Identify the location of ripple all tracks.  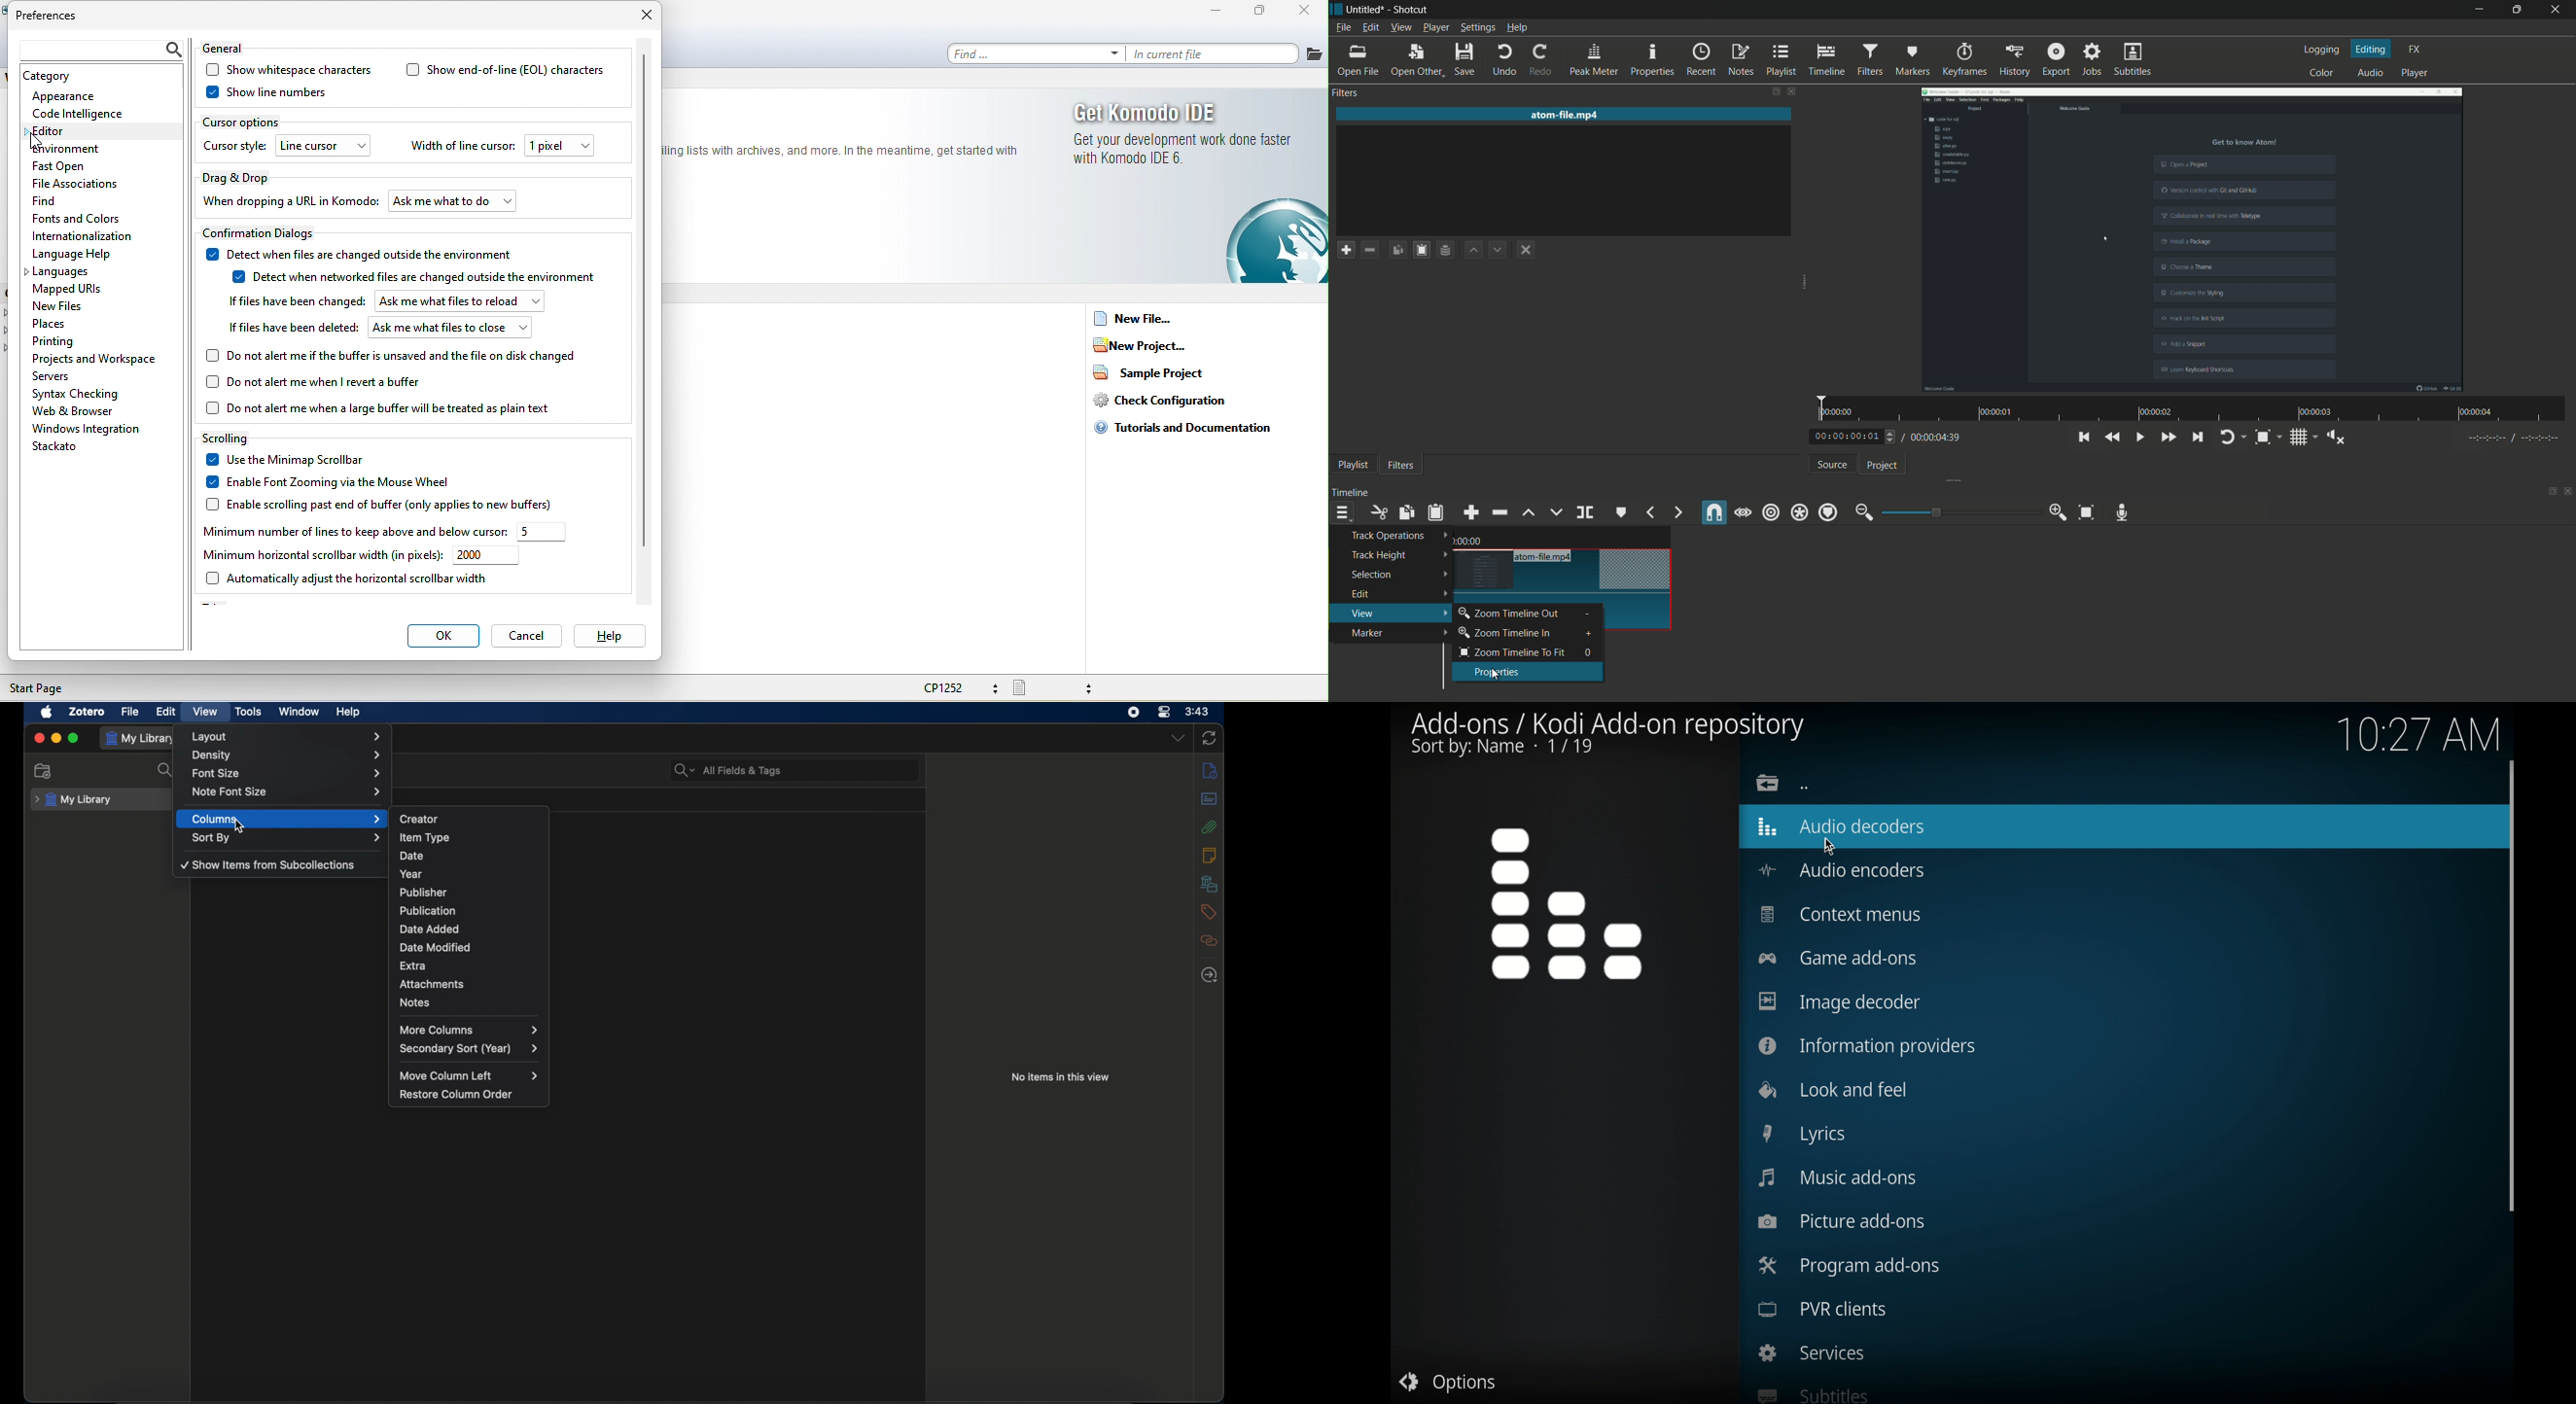
(1798, 512).